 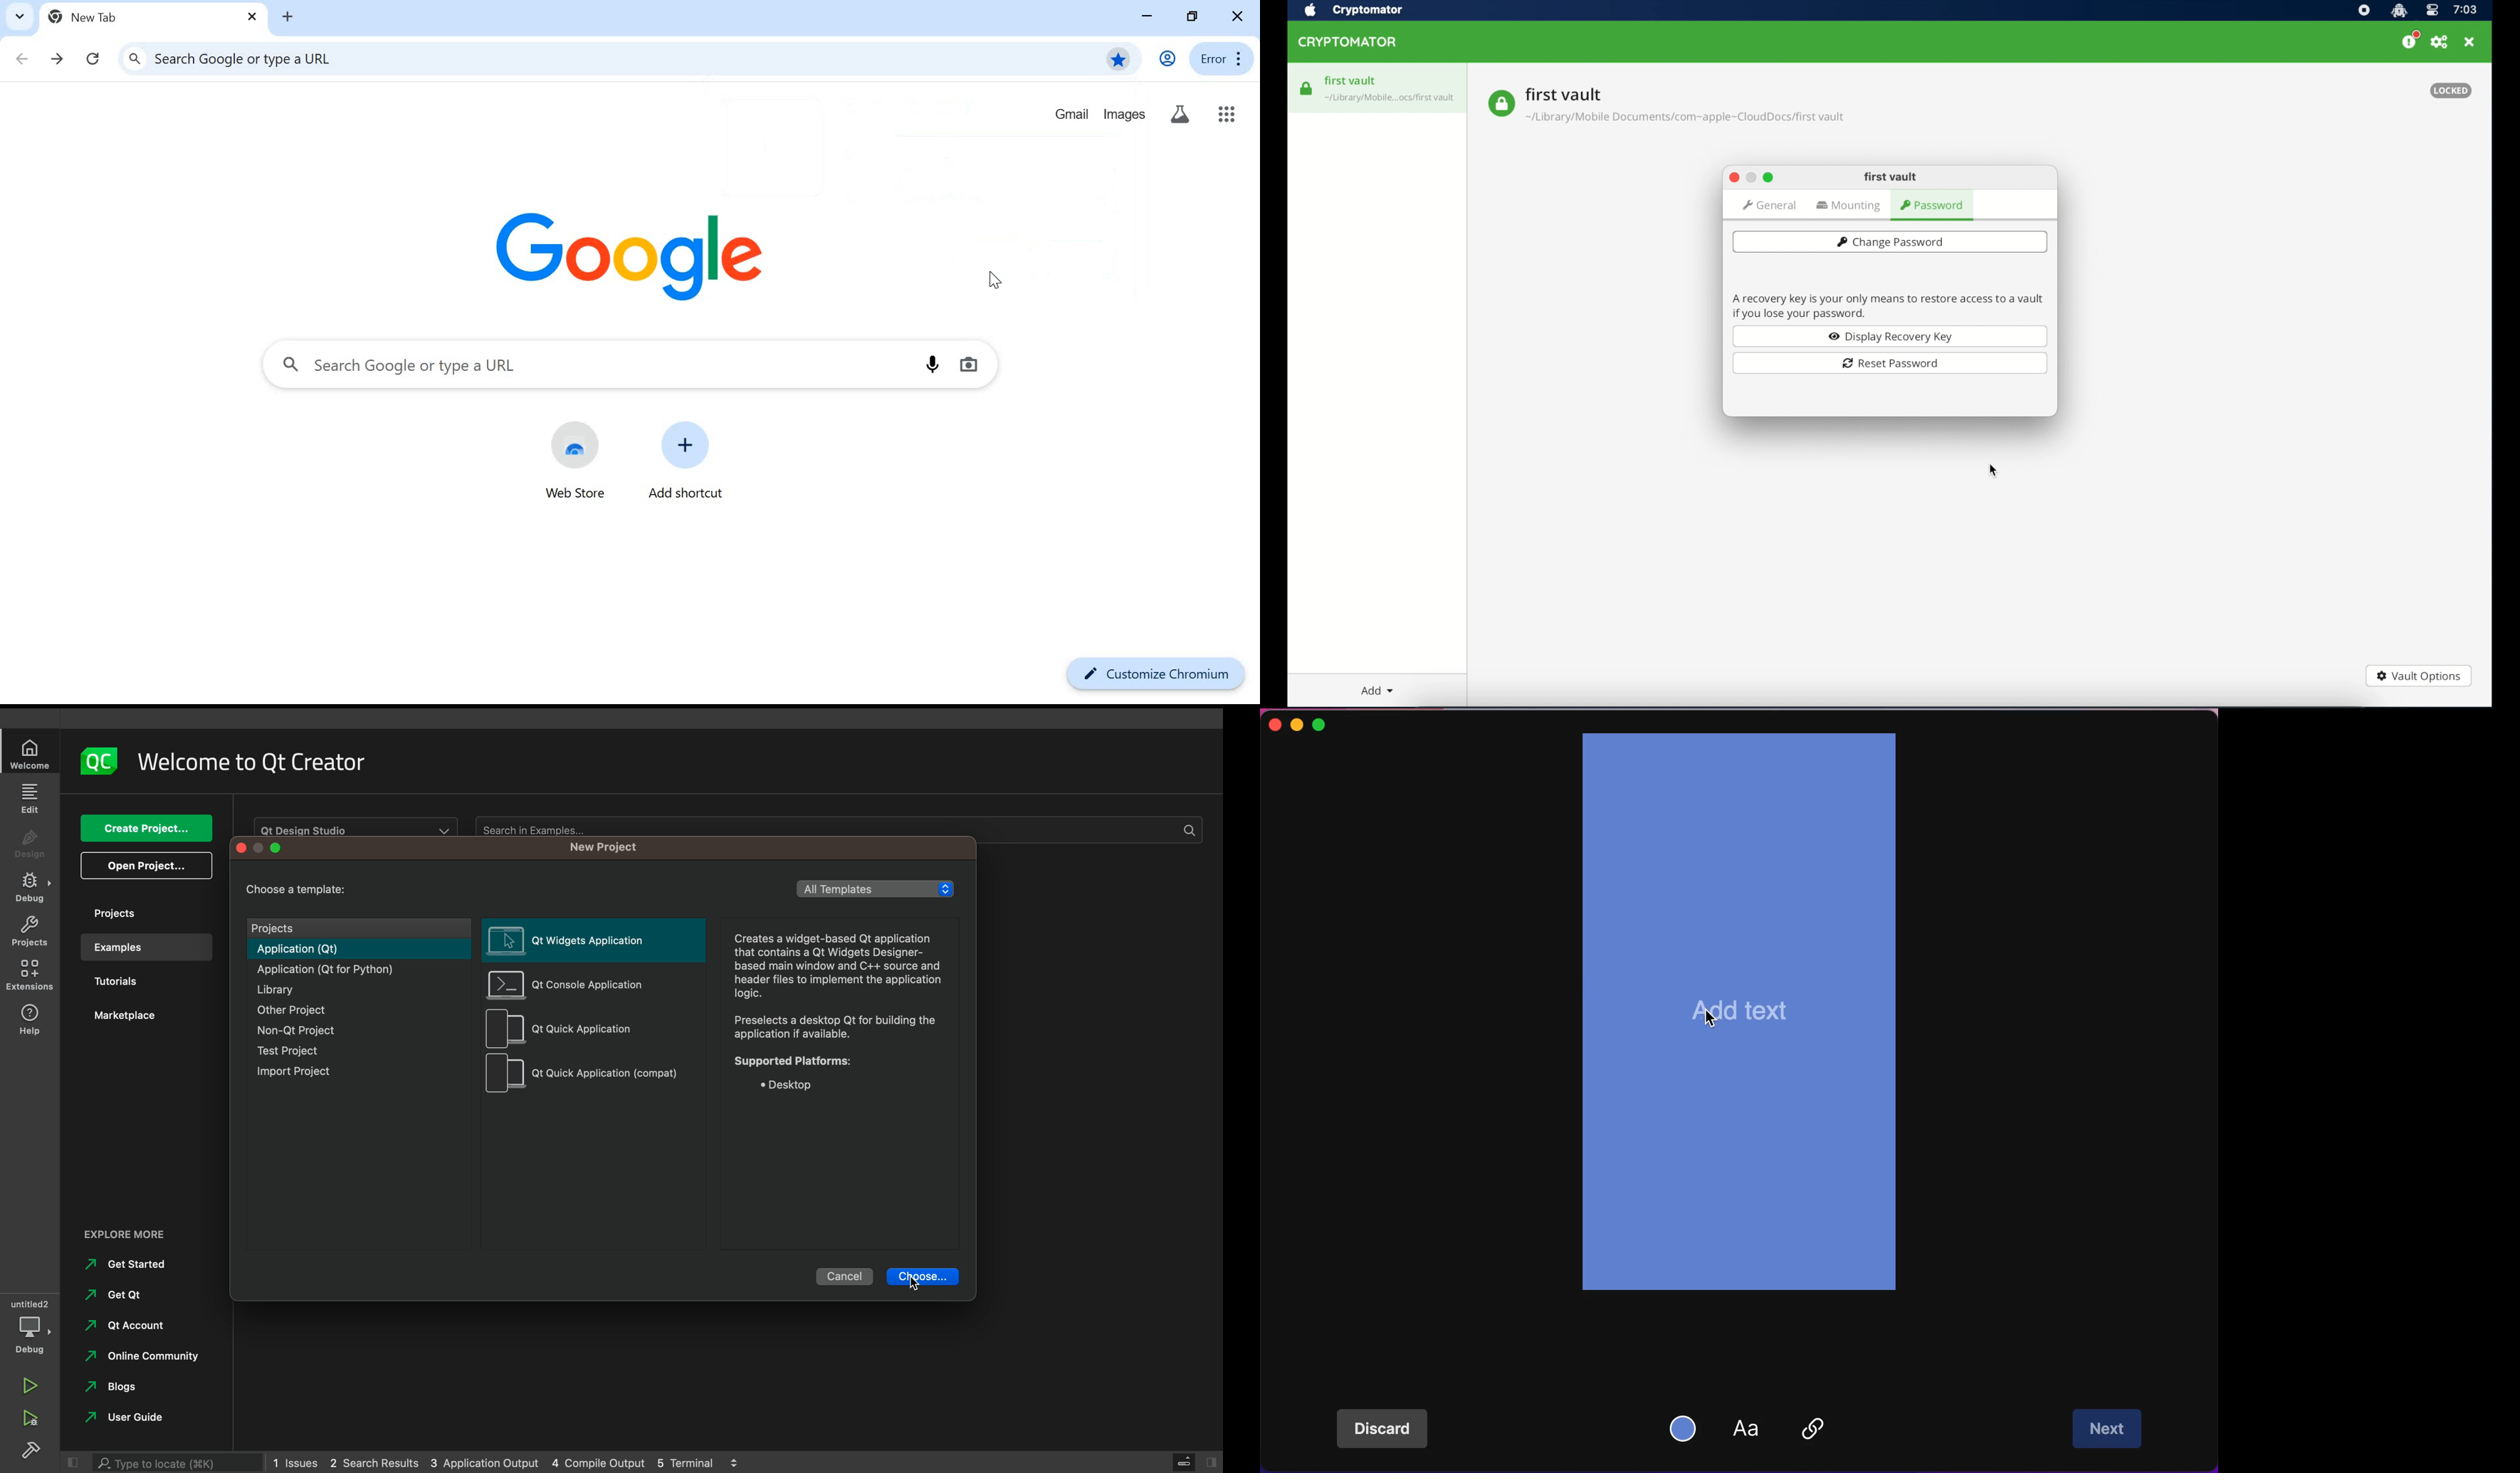 I want to click on marketplace, so click(x=140, y=1020).